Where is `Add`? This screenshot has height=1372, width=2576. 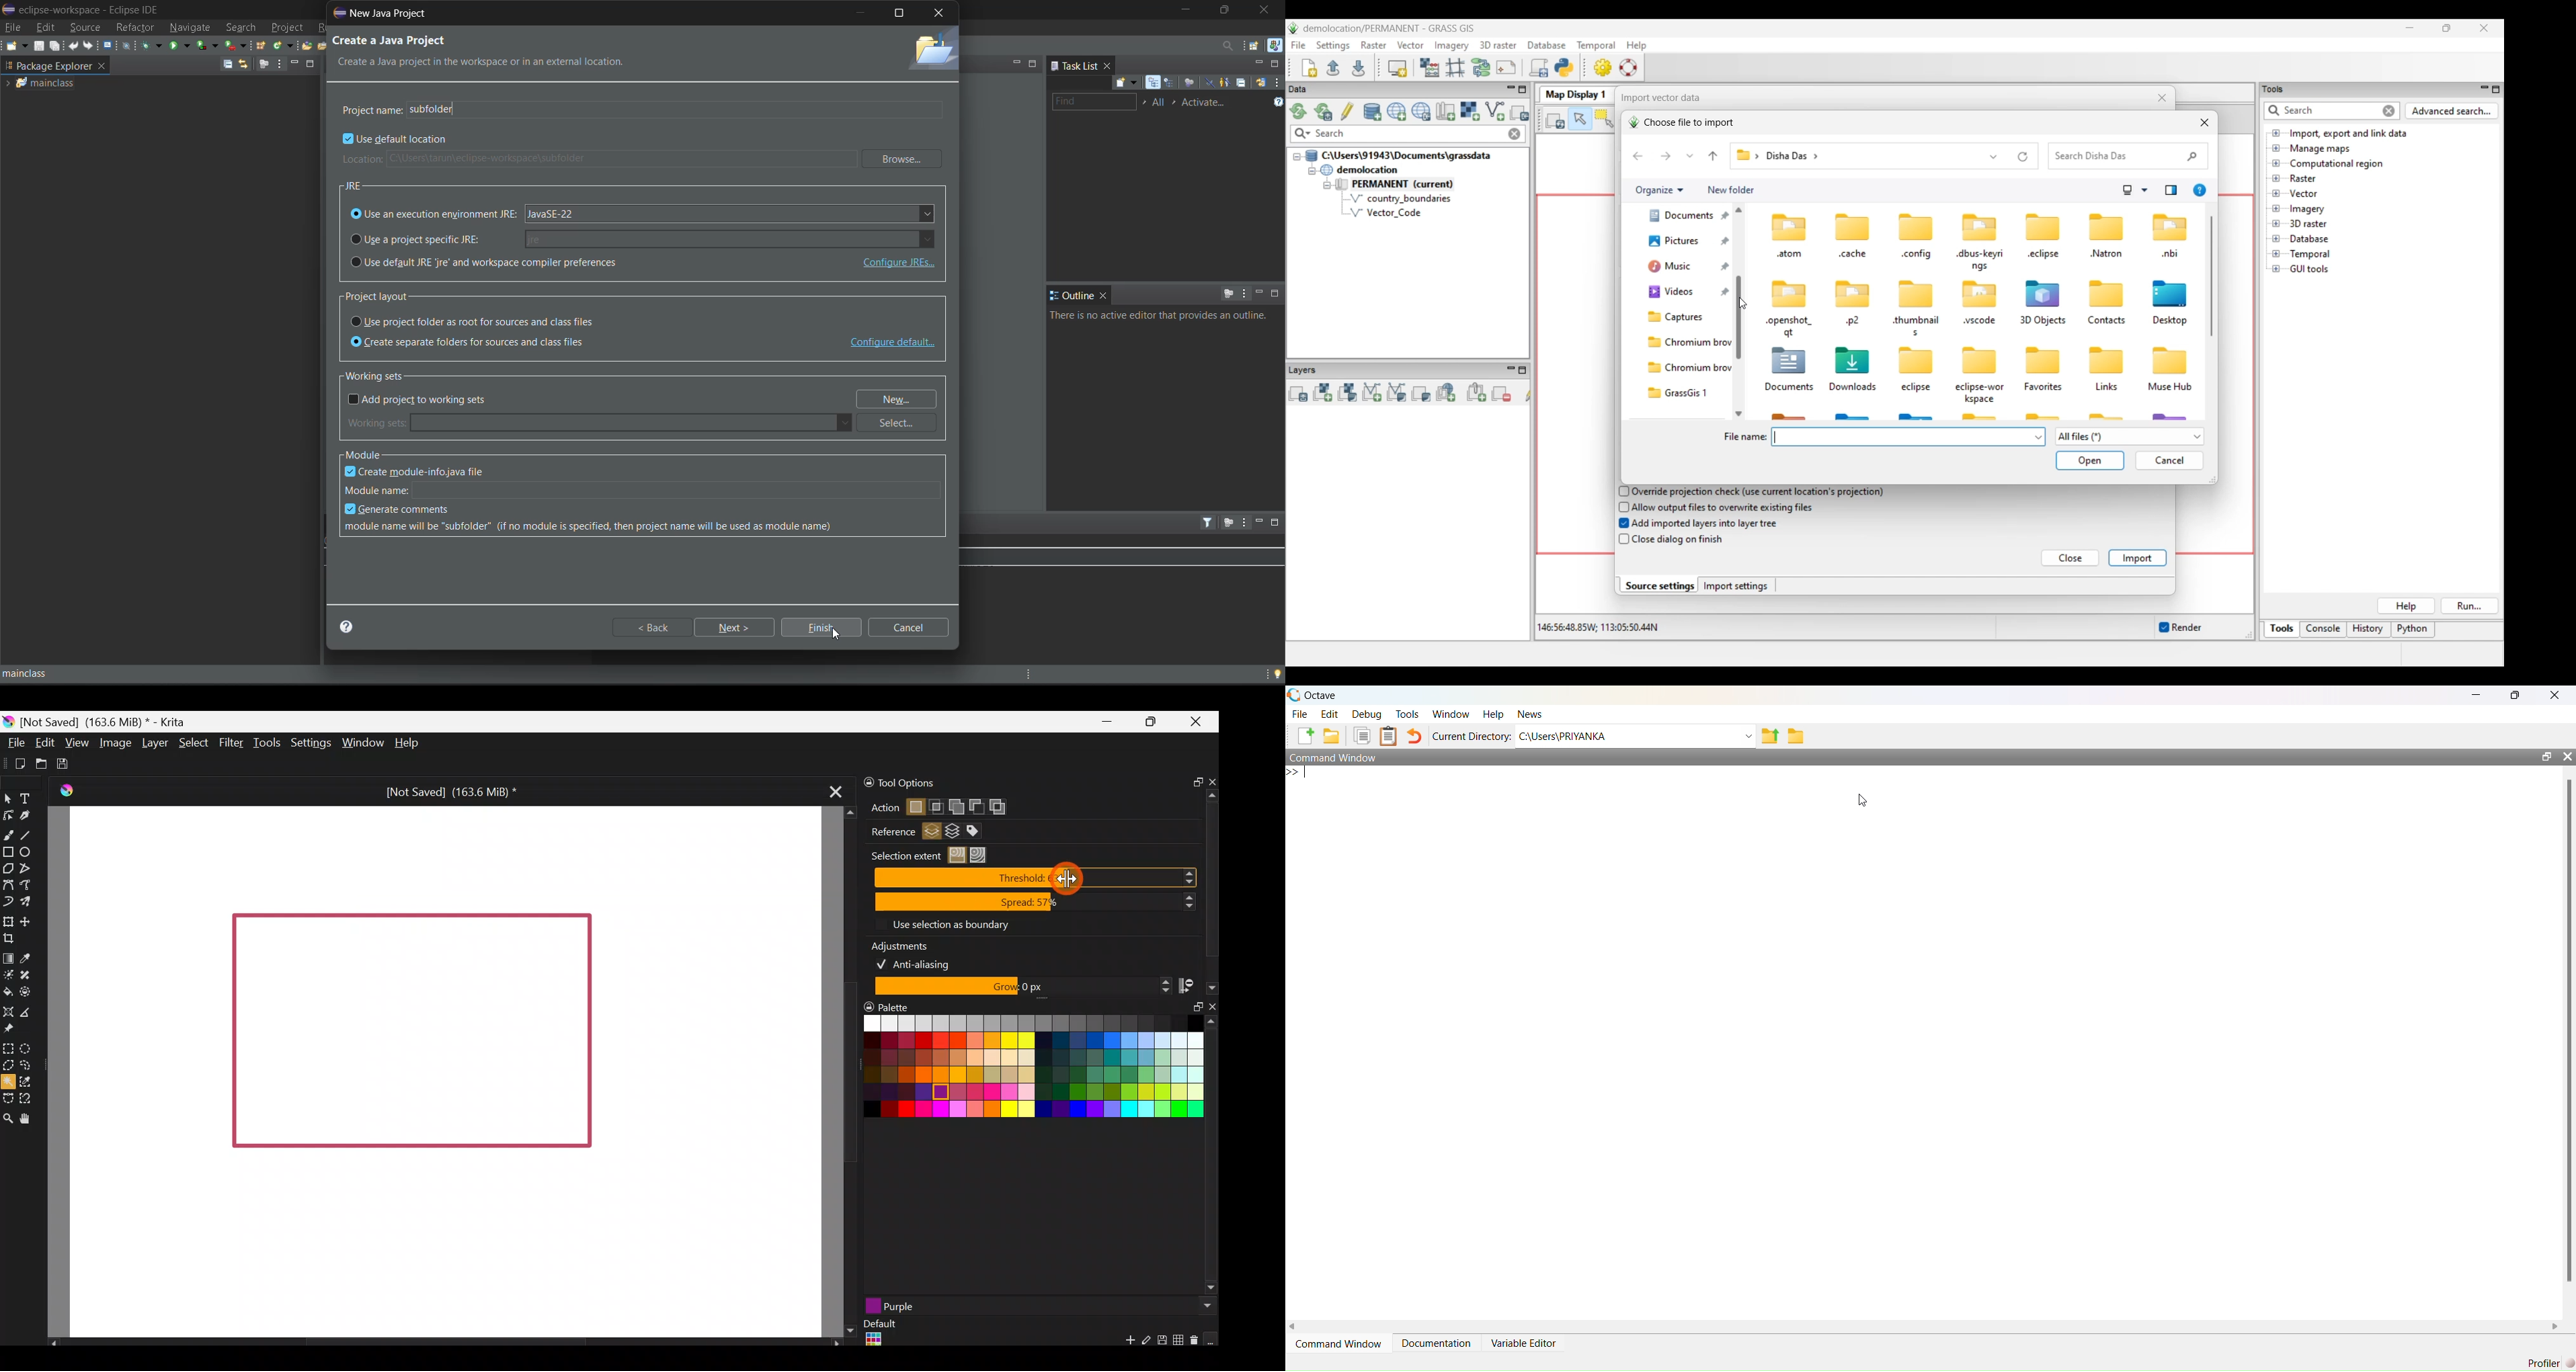 Add is located at coordinates (956, 804).